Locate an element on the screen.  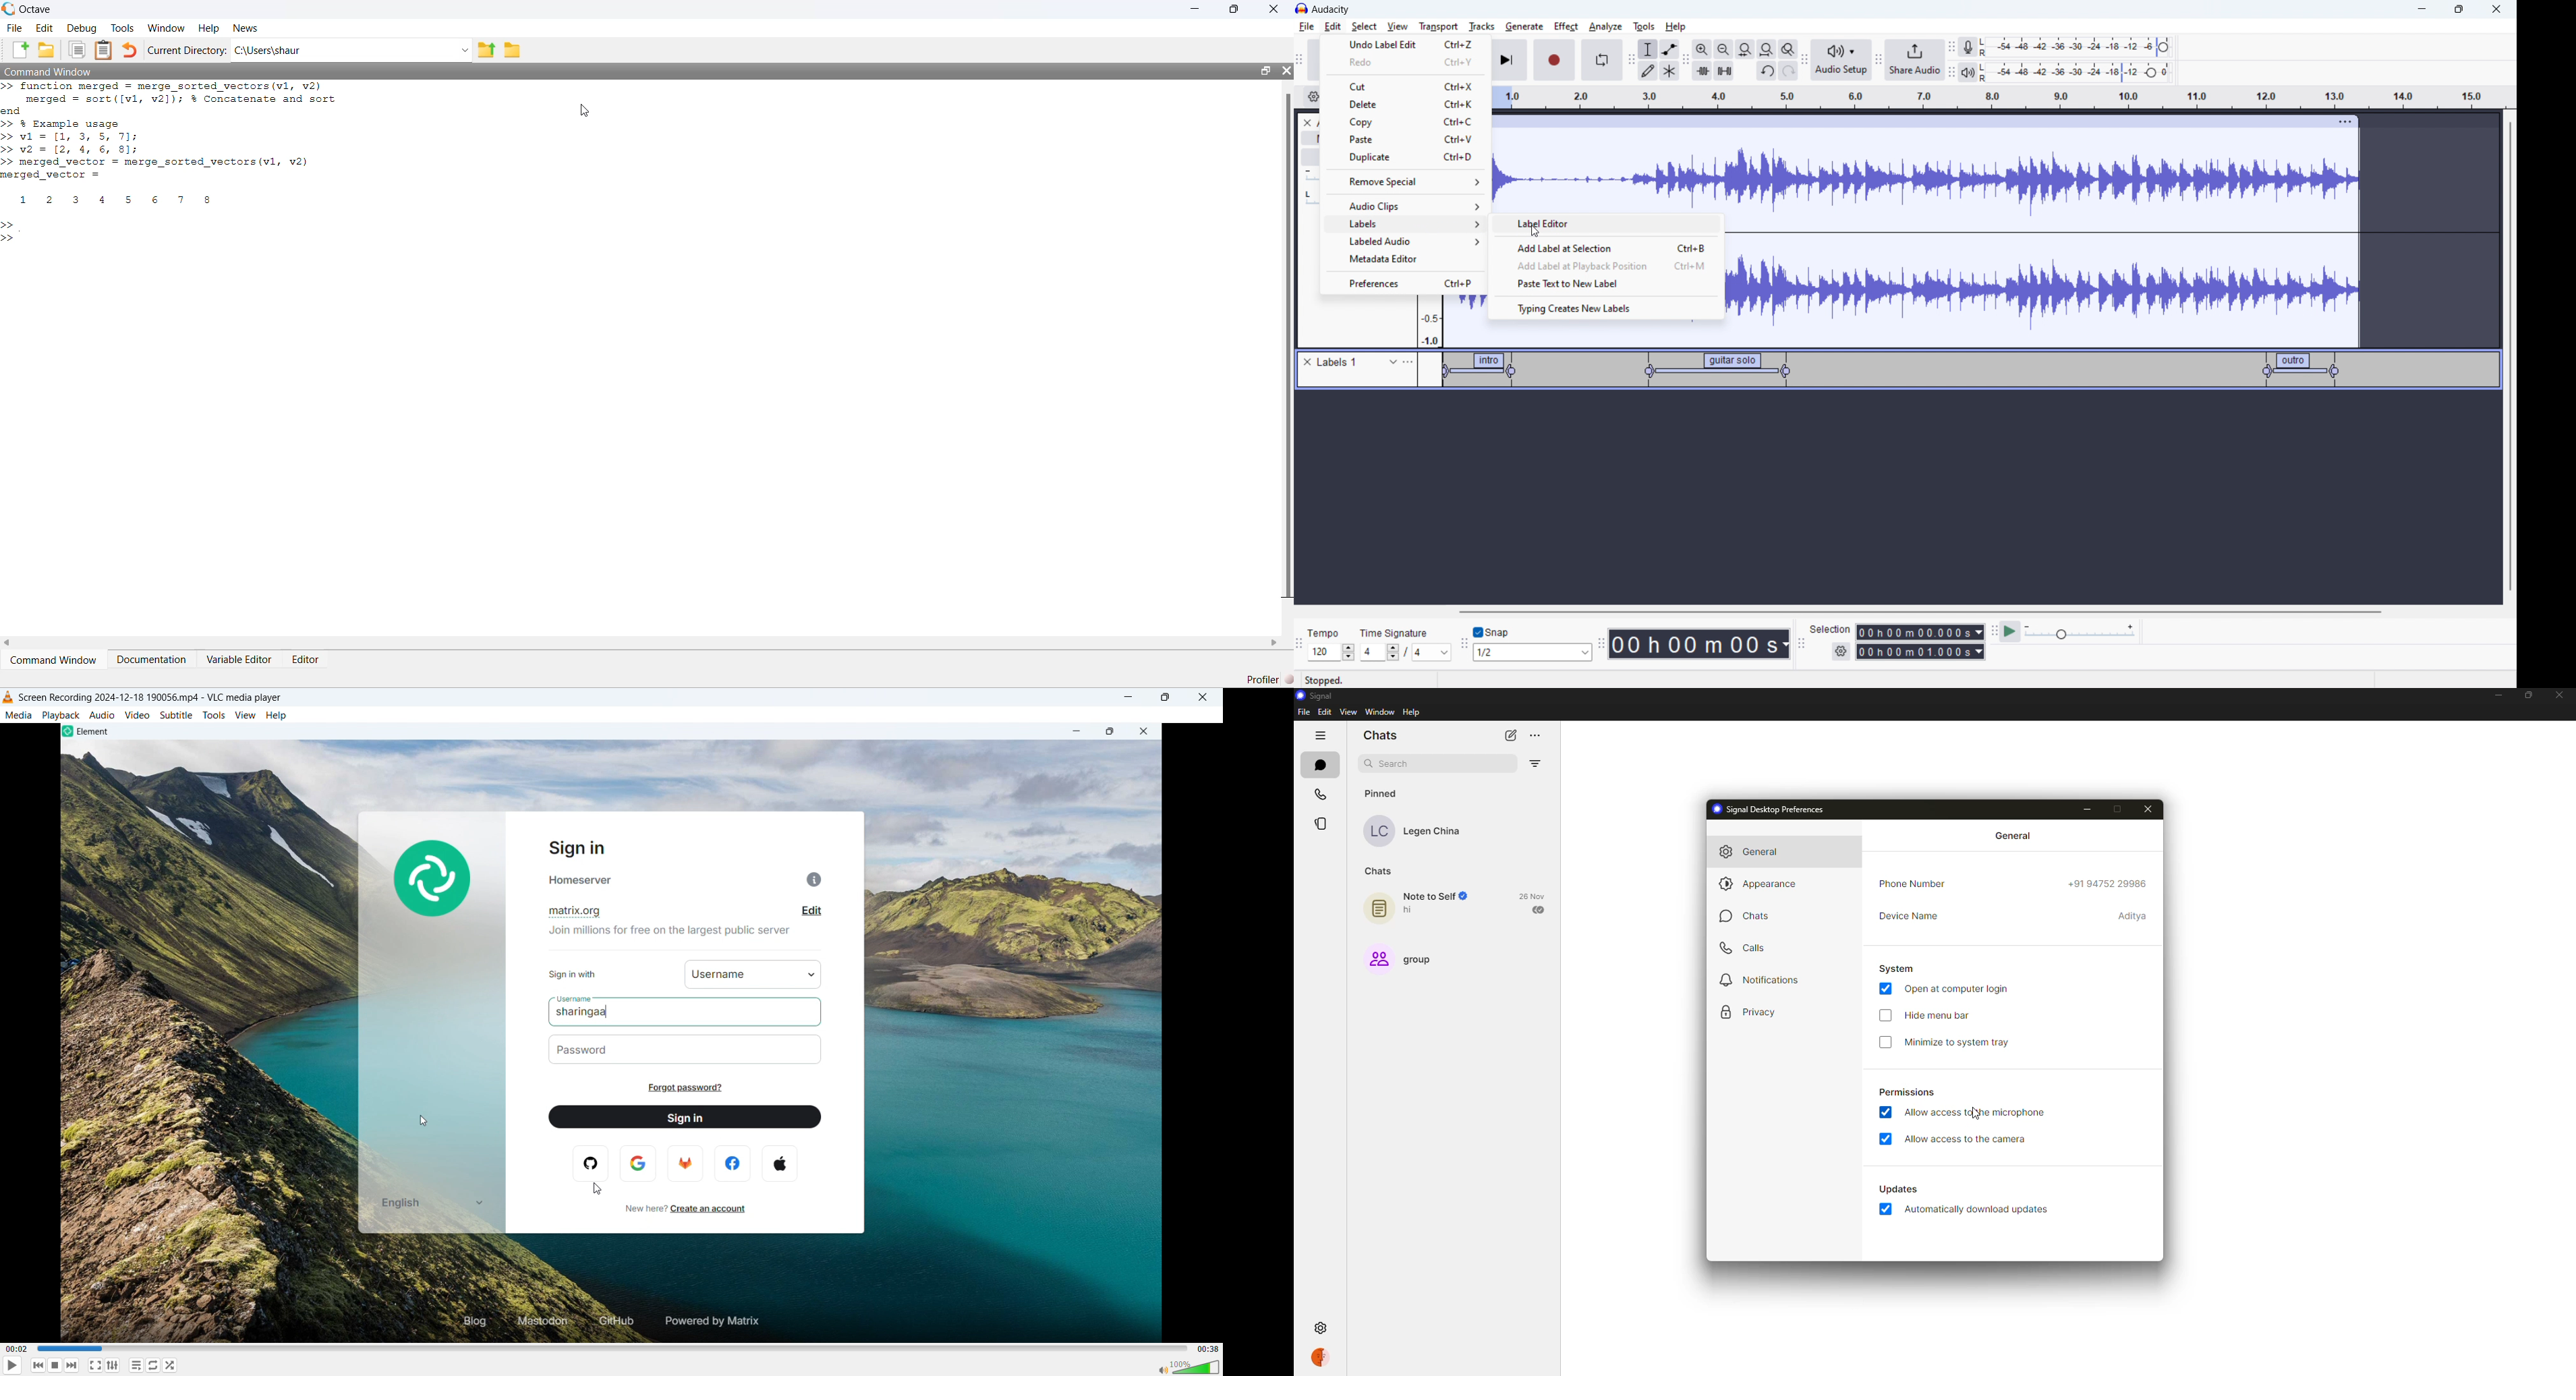
click to enable is located at coordinates (1885, 1015).